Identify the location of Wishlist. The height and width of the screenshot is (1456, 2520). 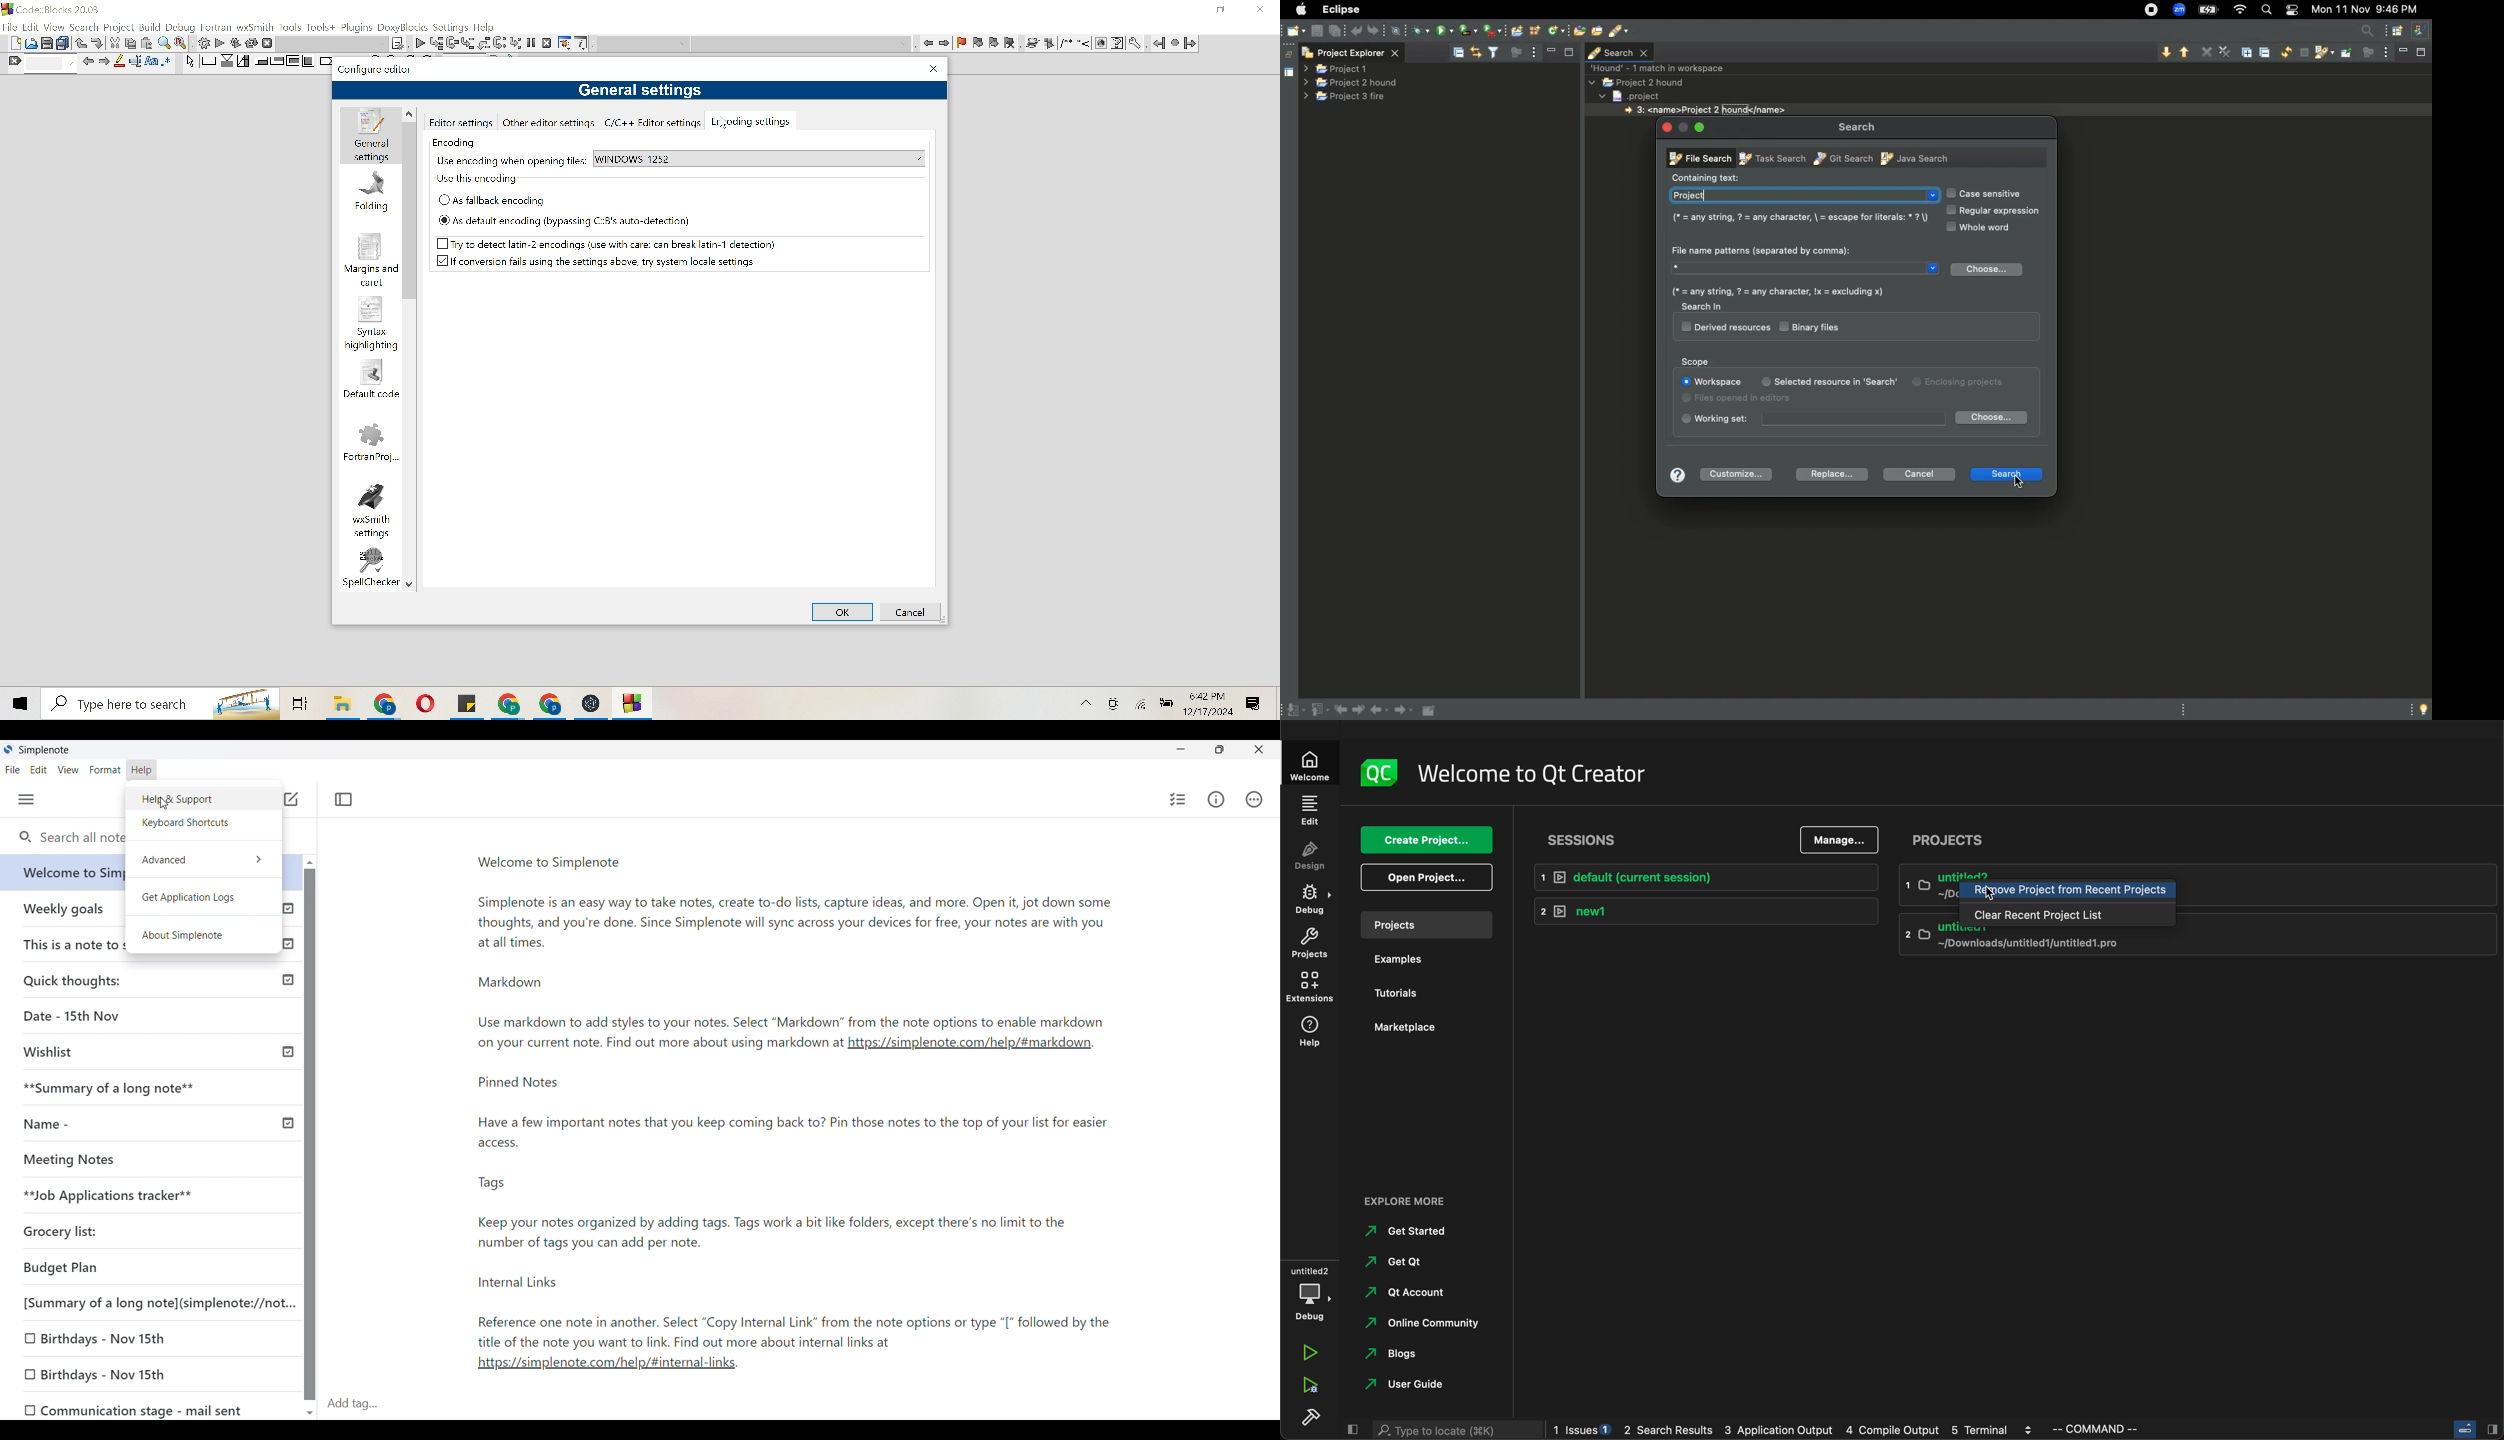
(139, 1047).